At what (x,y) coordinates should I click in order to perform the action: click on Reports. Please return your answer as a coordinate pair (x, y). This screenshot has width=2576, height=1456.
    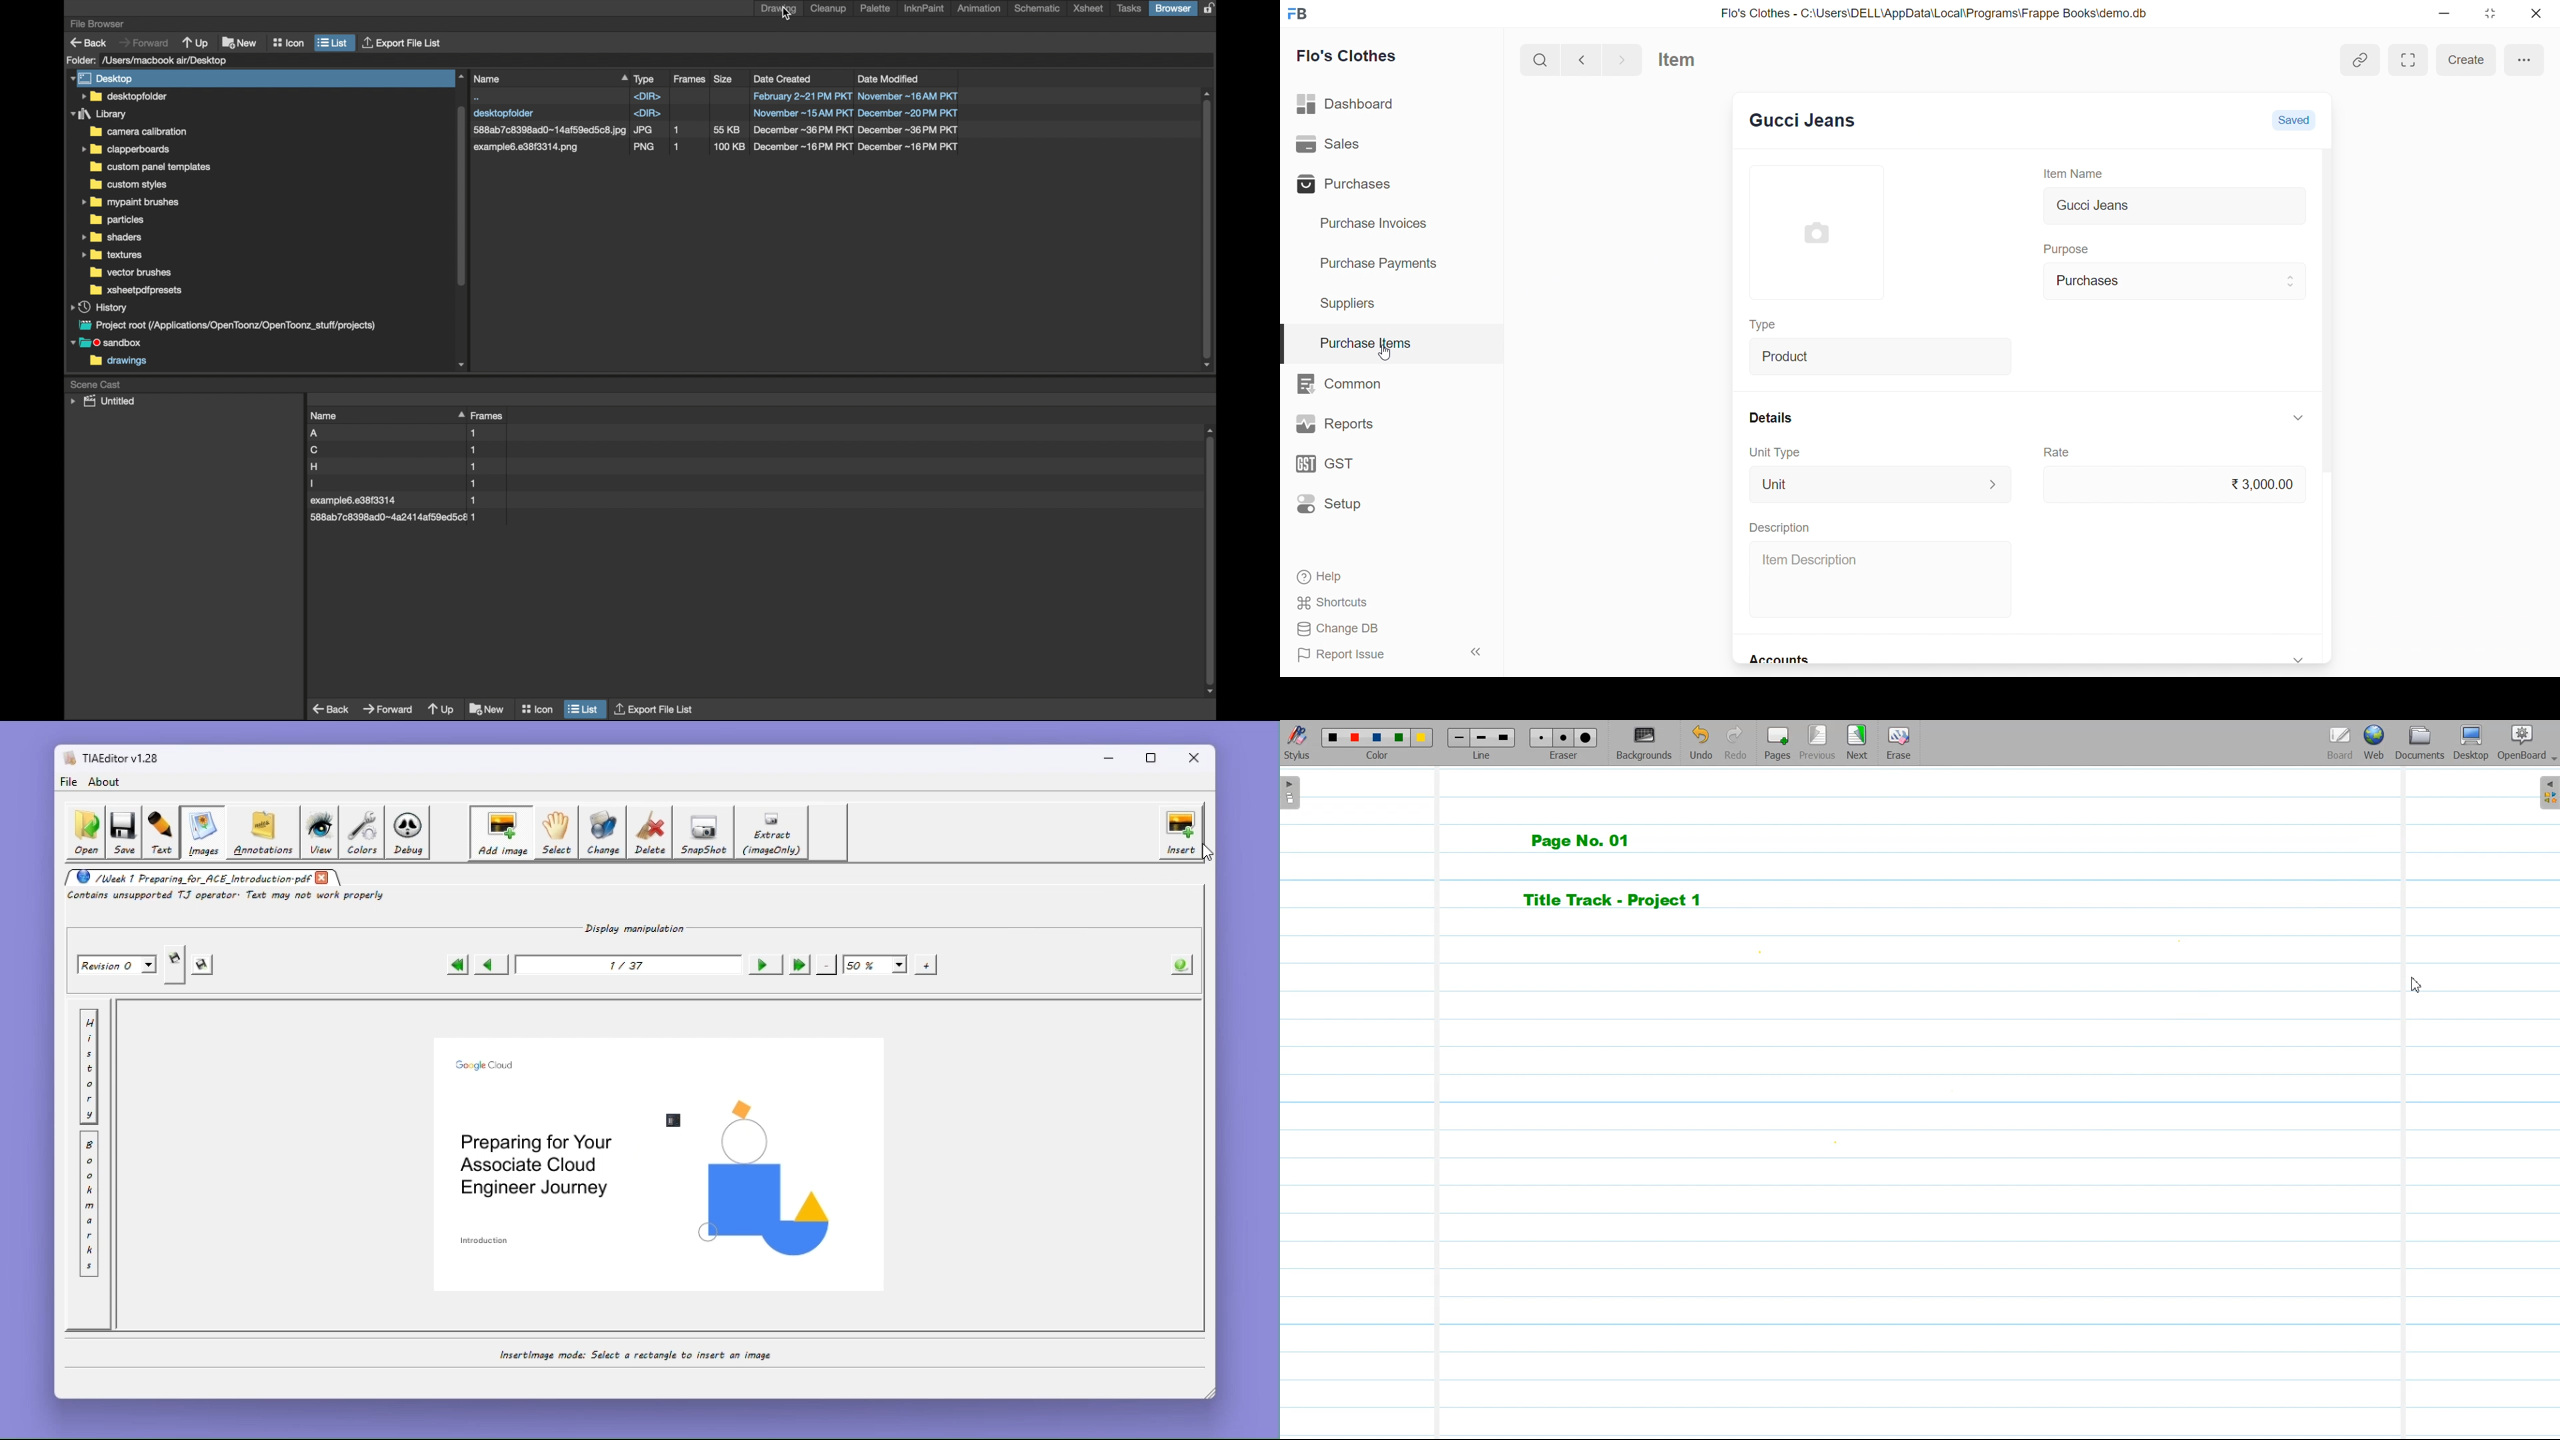
    Looking at the image, I should click on (1336, 424).